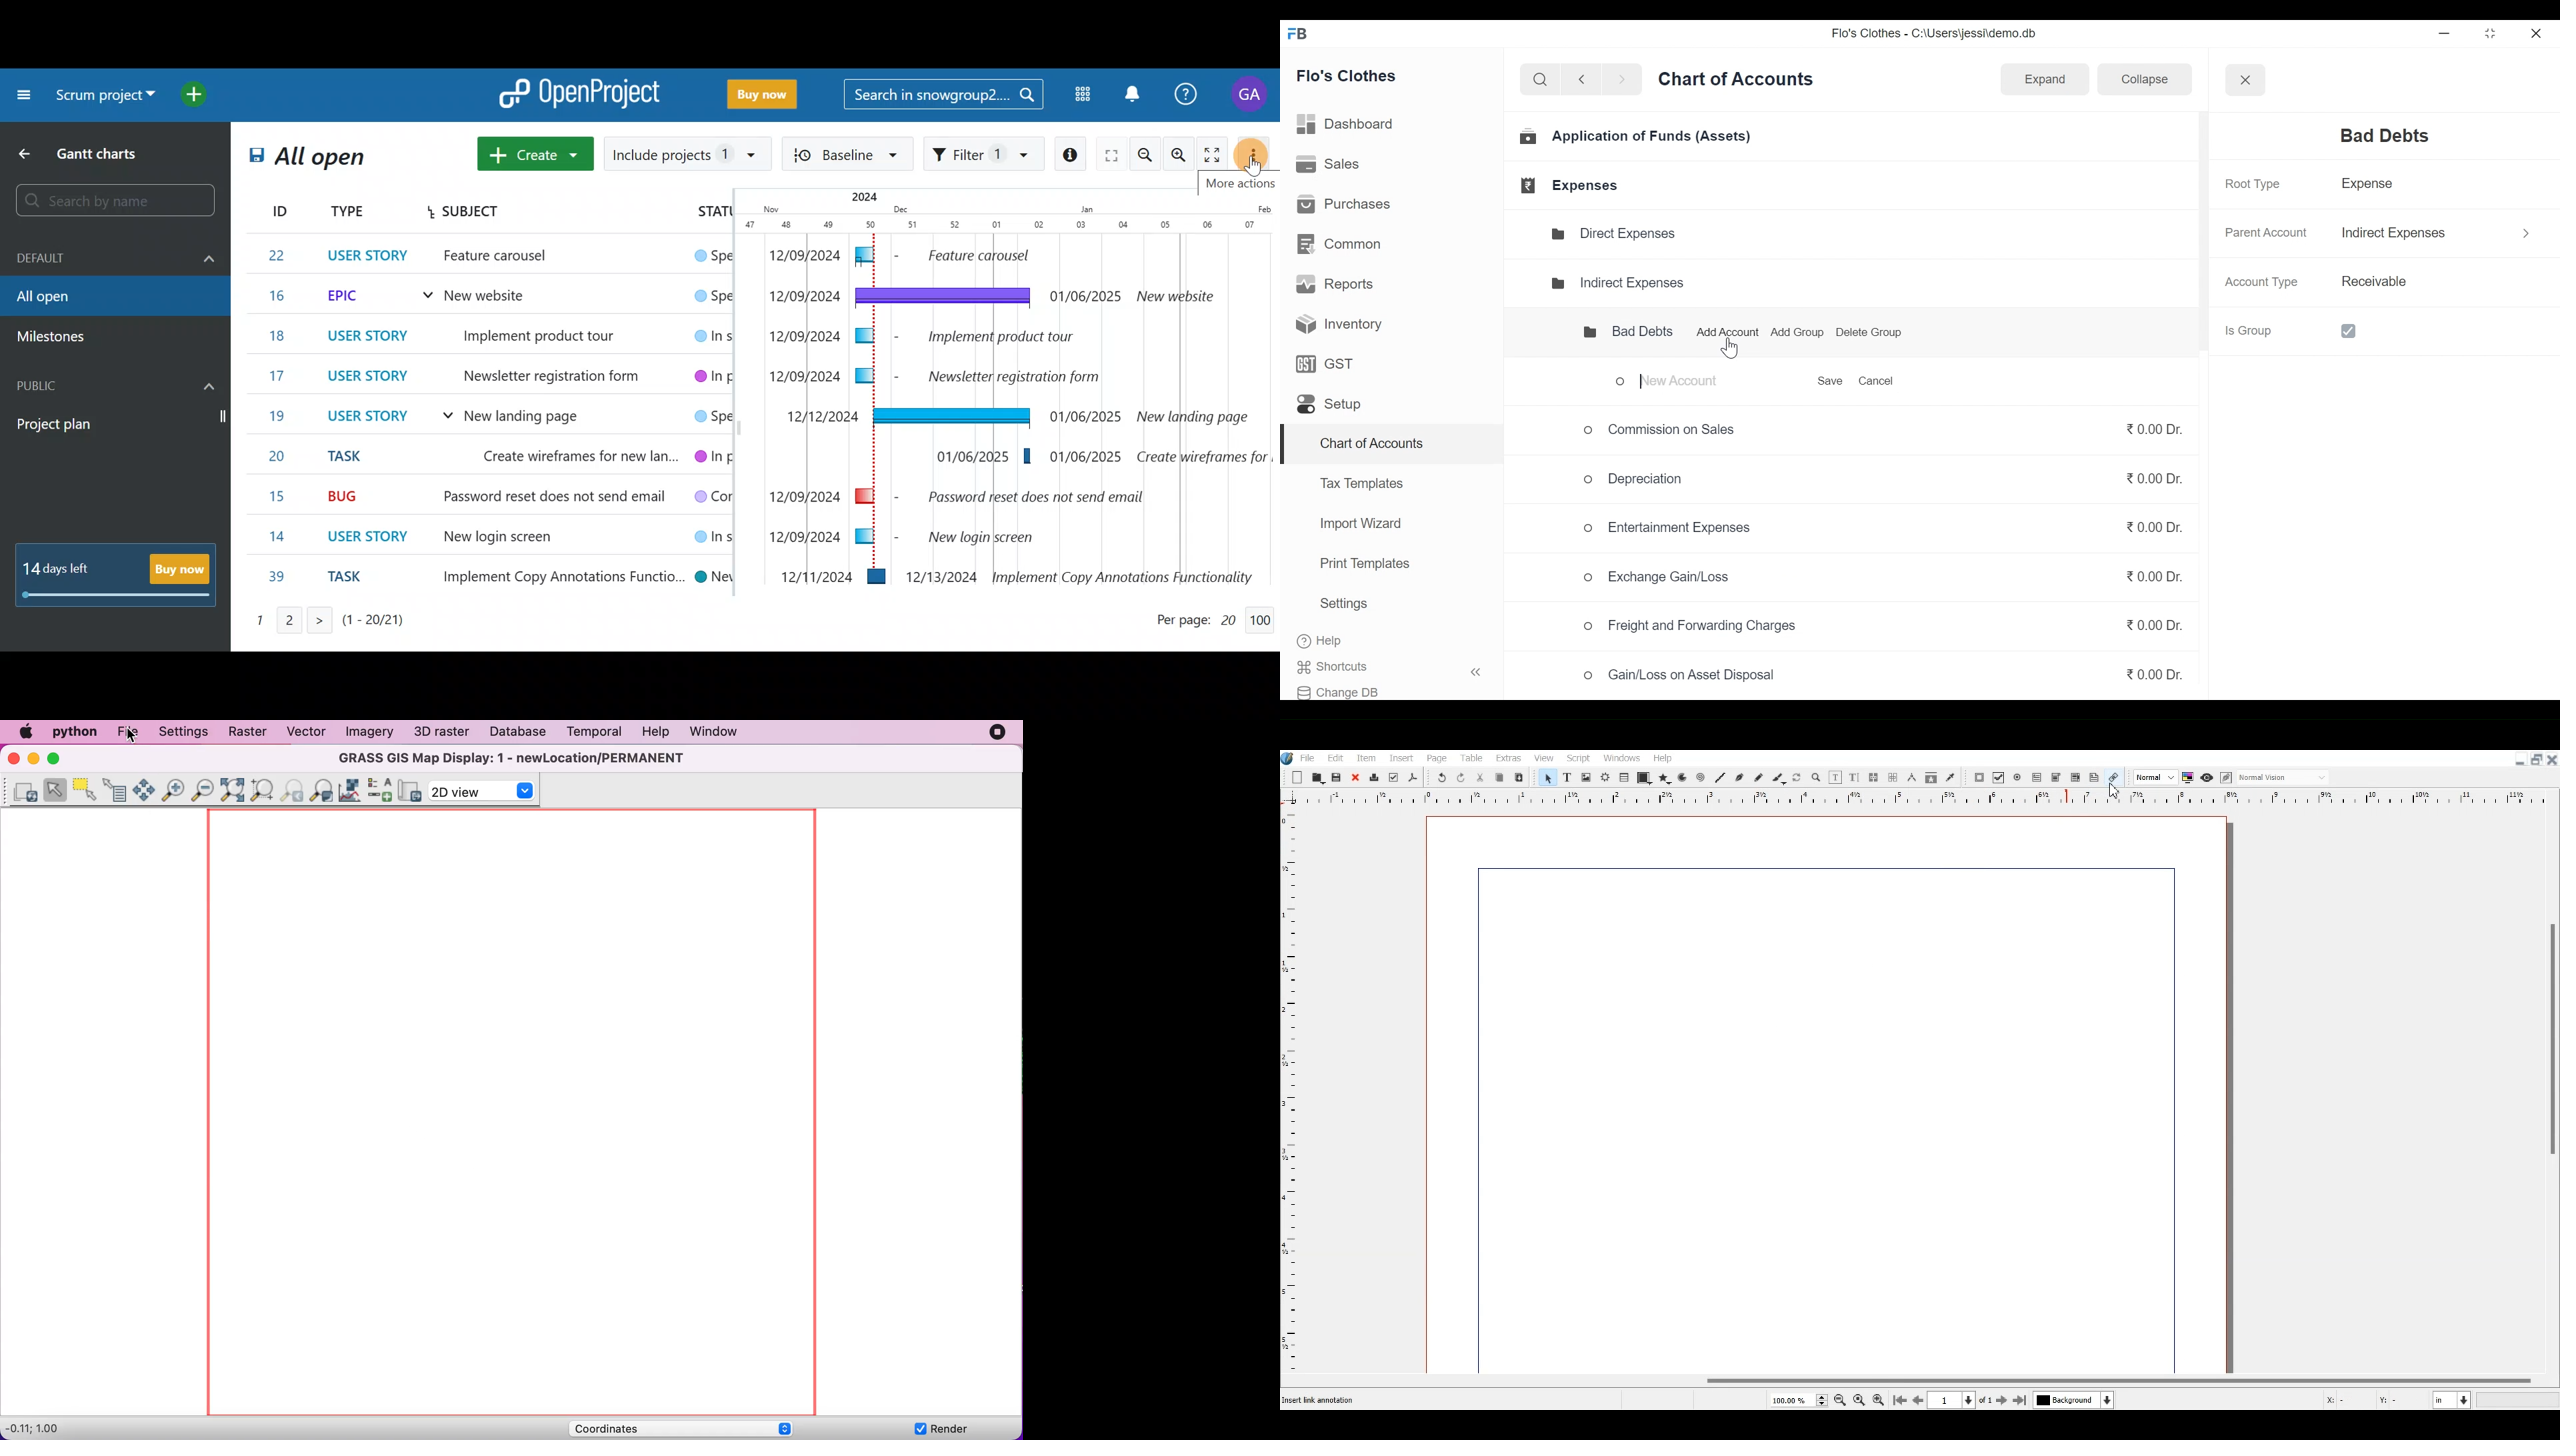 This screenshot has height=1456, width=2576. What do you see at coordinates (1779, 778) in the screenshot?
I see `Calligraphic line` at bounding box center [1779, 778].